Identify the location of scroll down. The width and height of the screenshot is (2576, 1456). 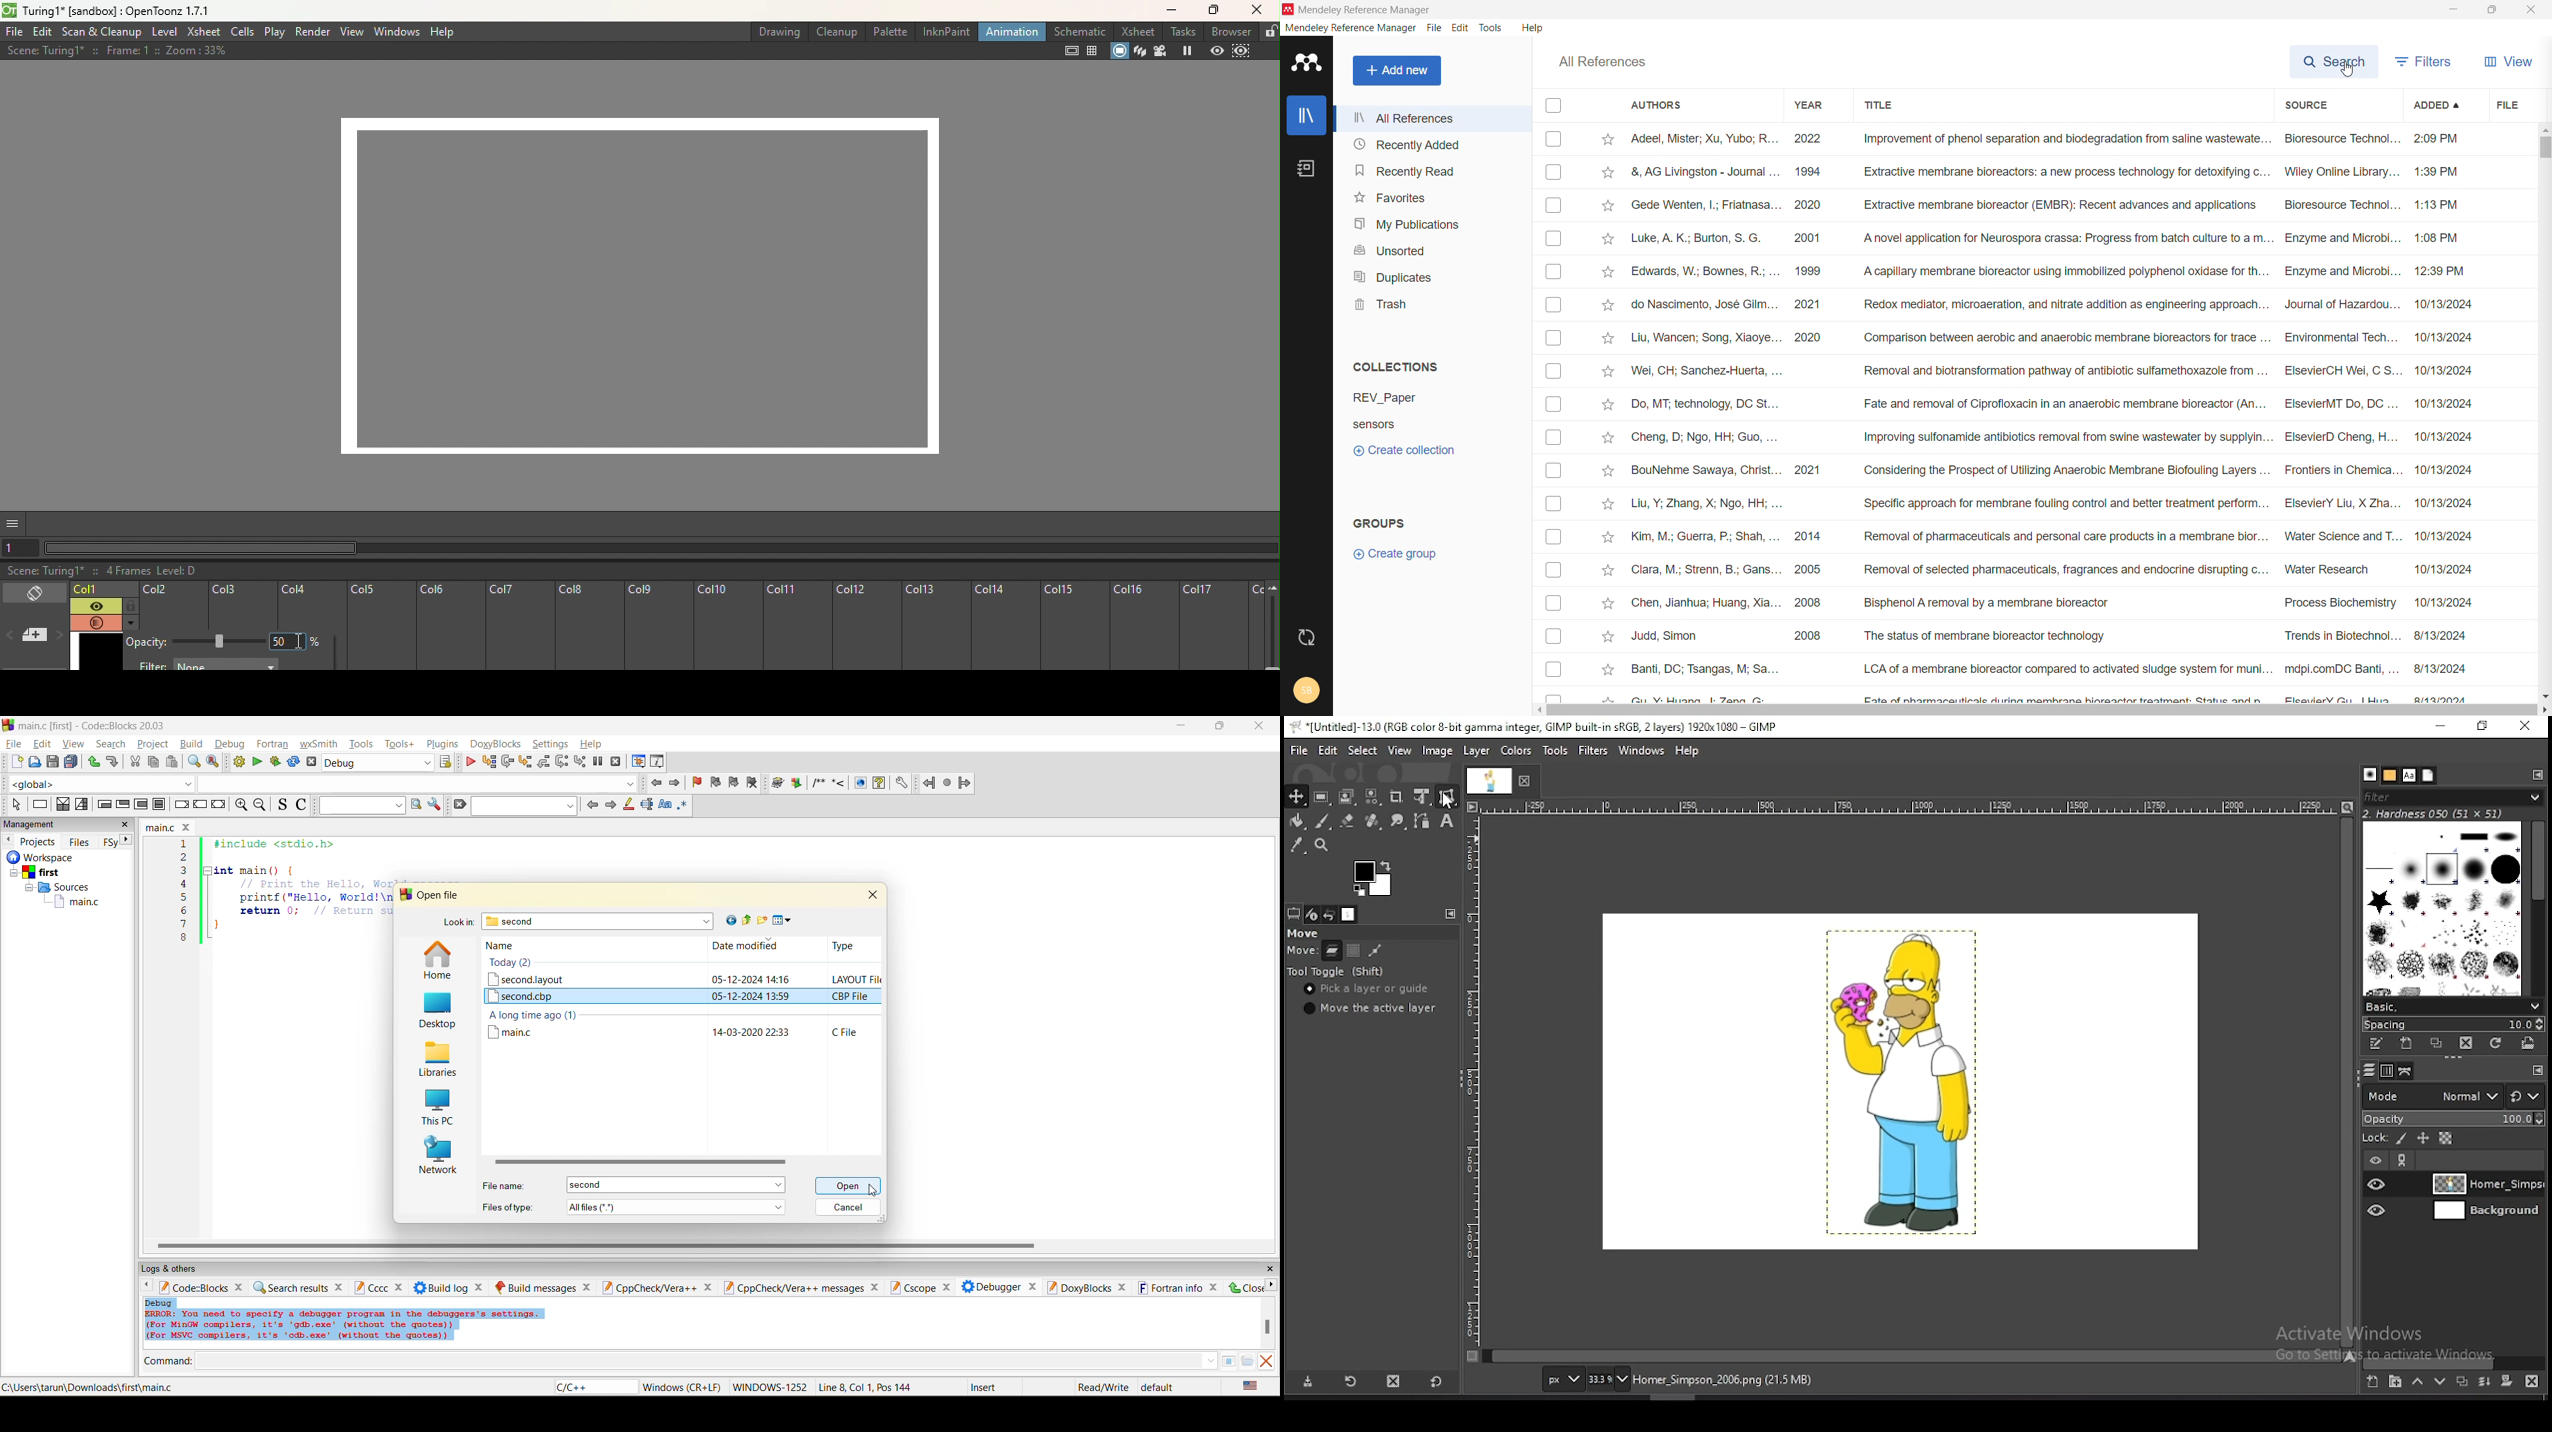
(2545, 693).